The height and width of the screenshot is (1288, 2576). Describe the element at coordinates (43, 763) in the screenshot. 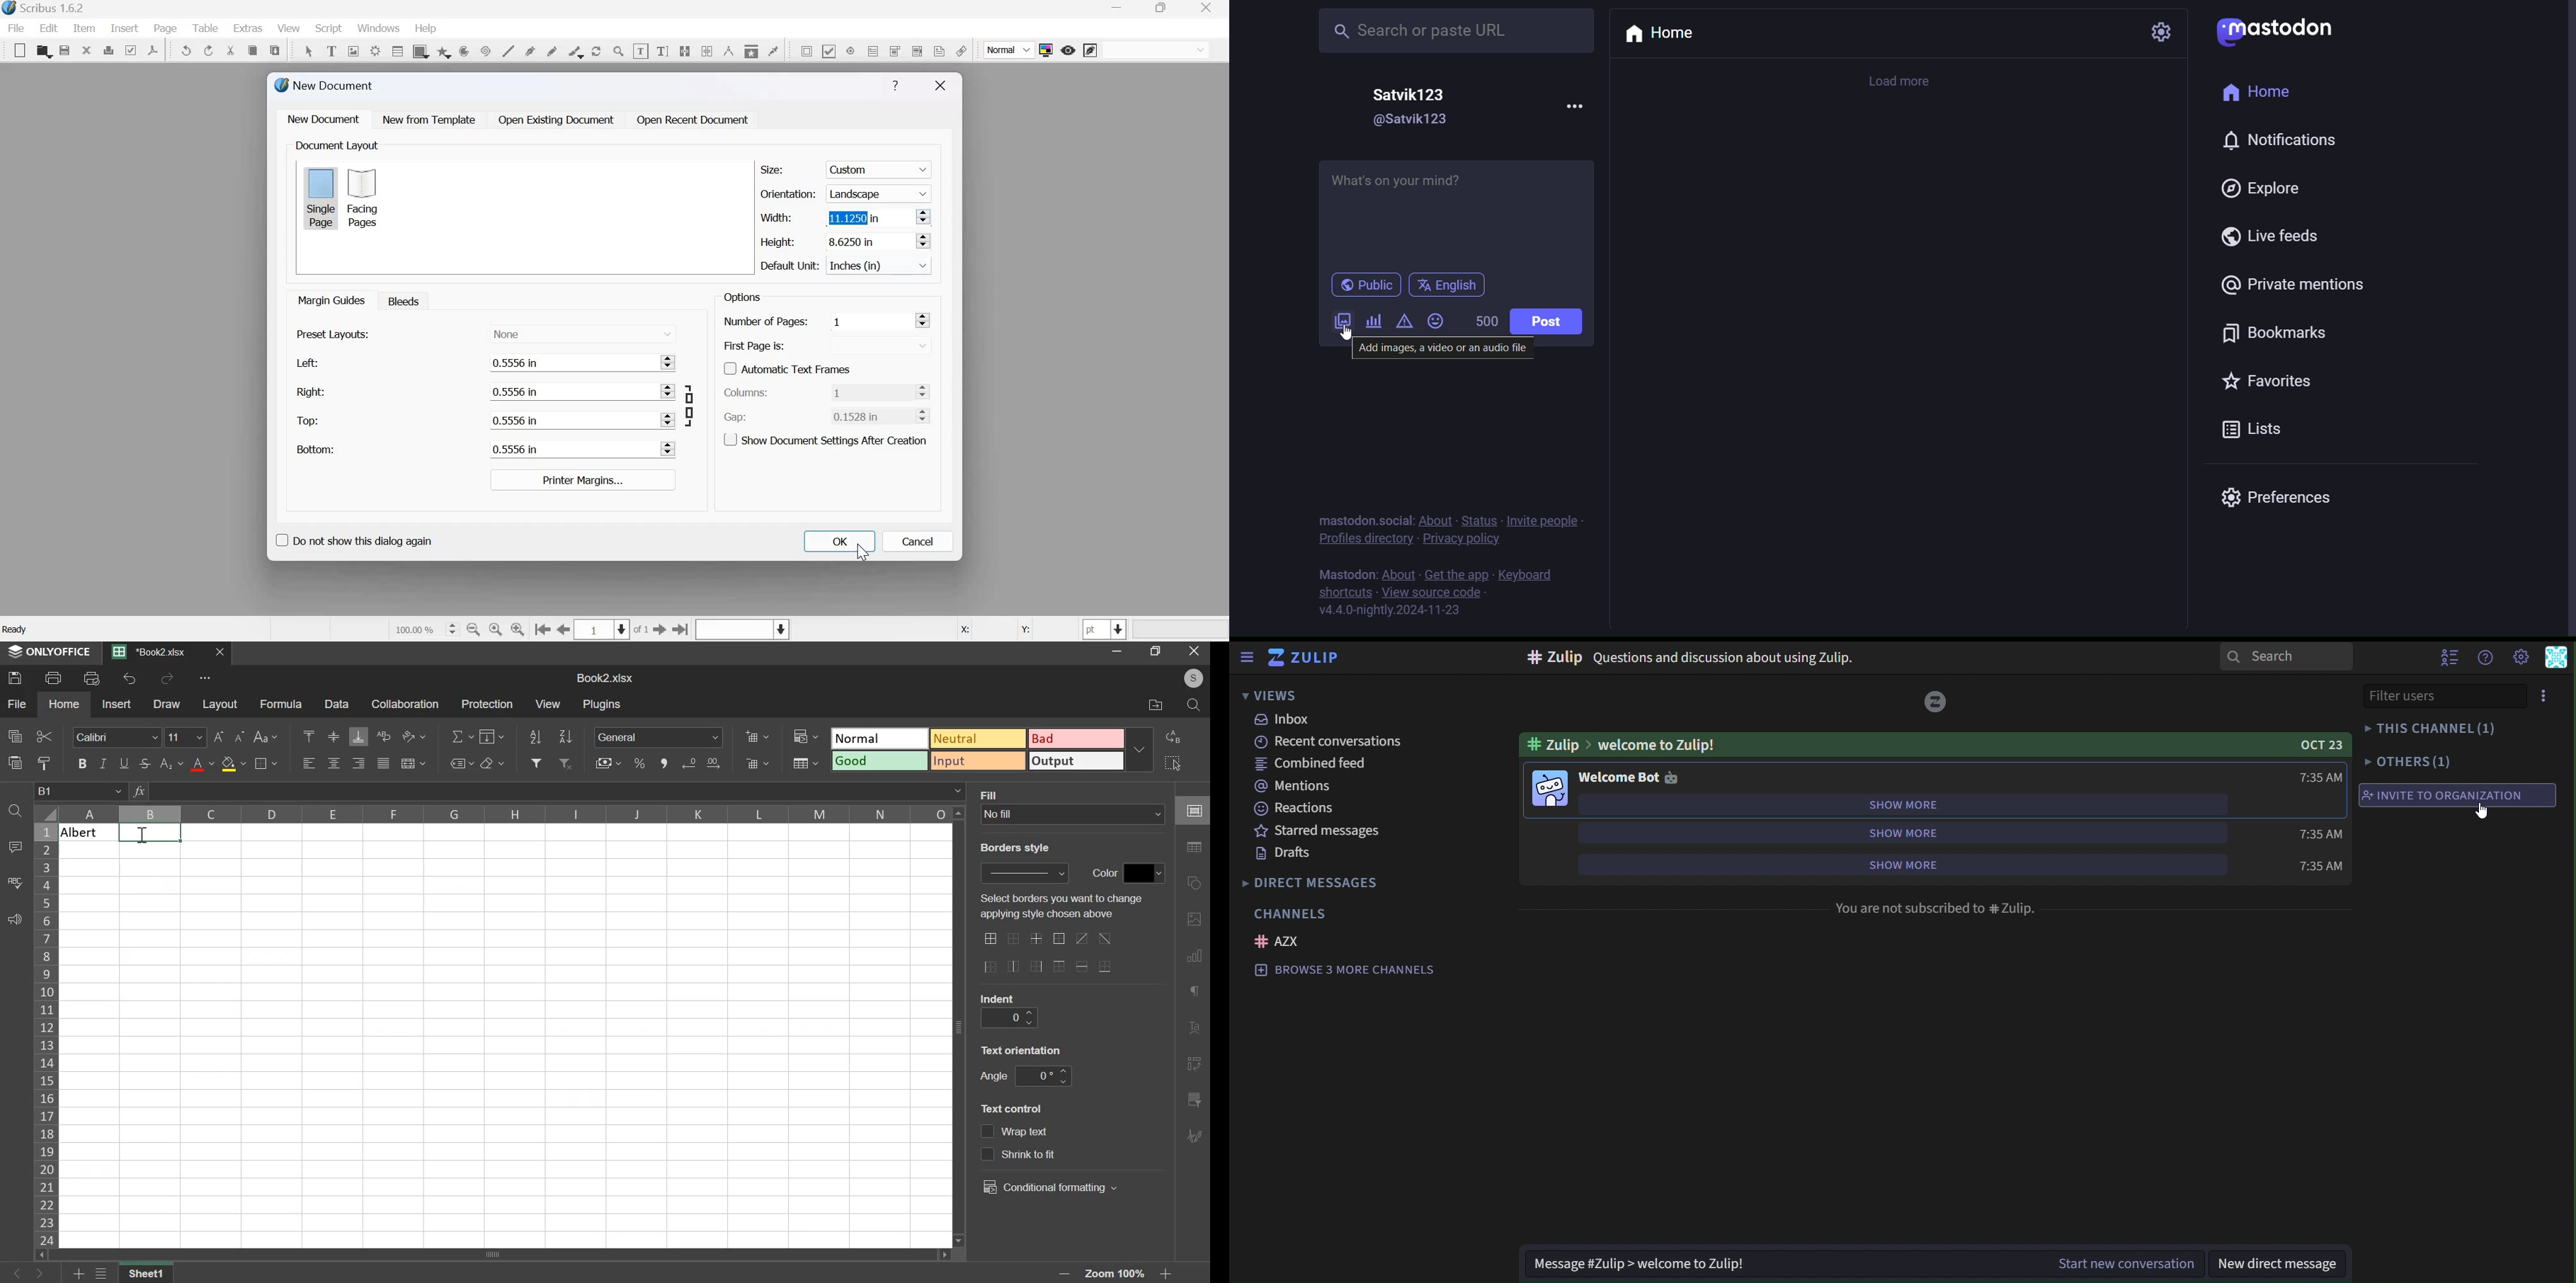

I see `copy style` at that location.